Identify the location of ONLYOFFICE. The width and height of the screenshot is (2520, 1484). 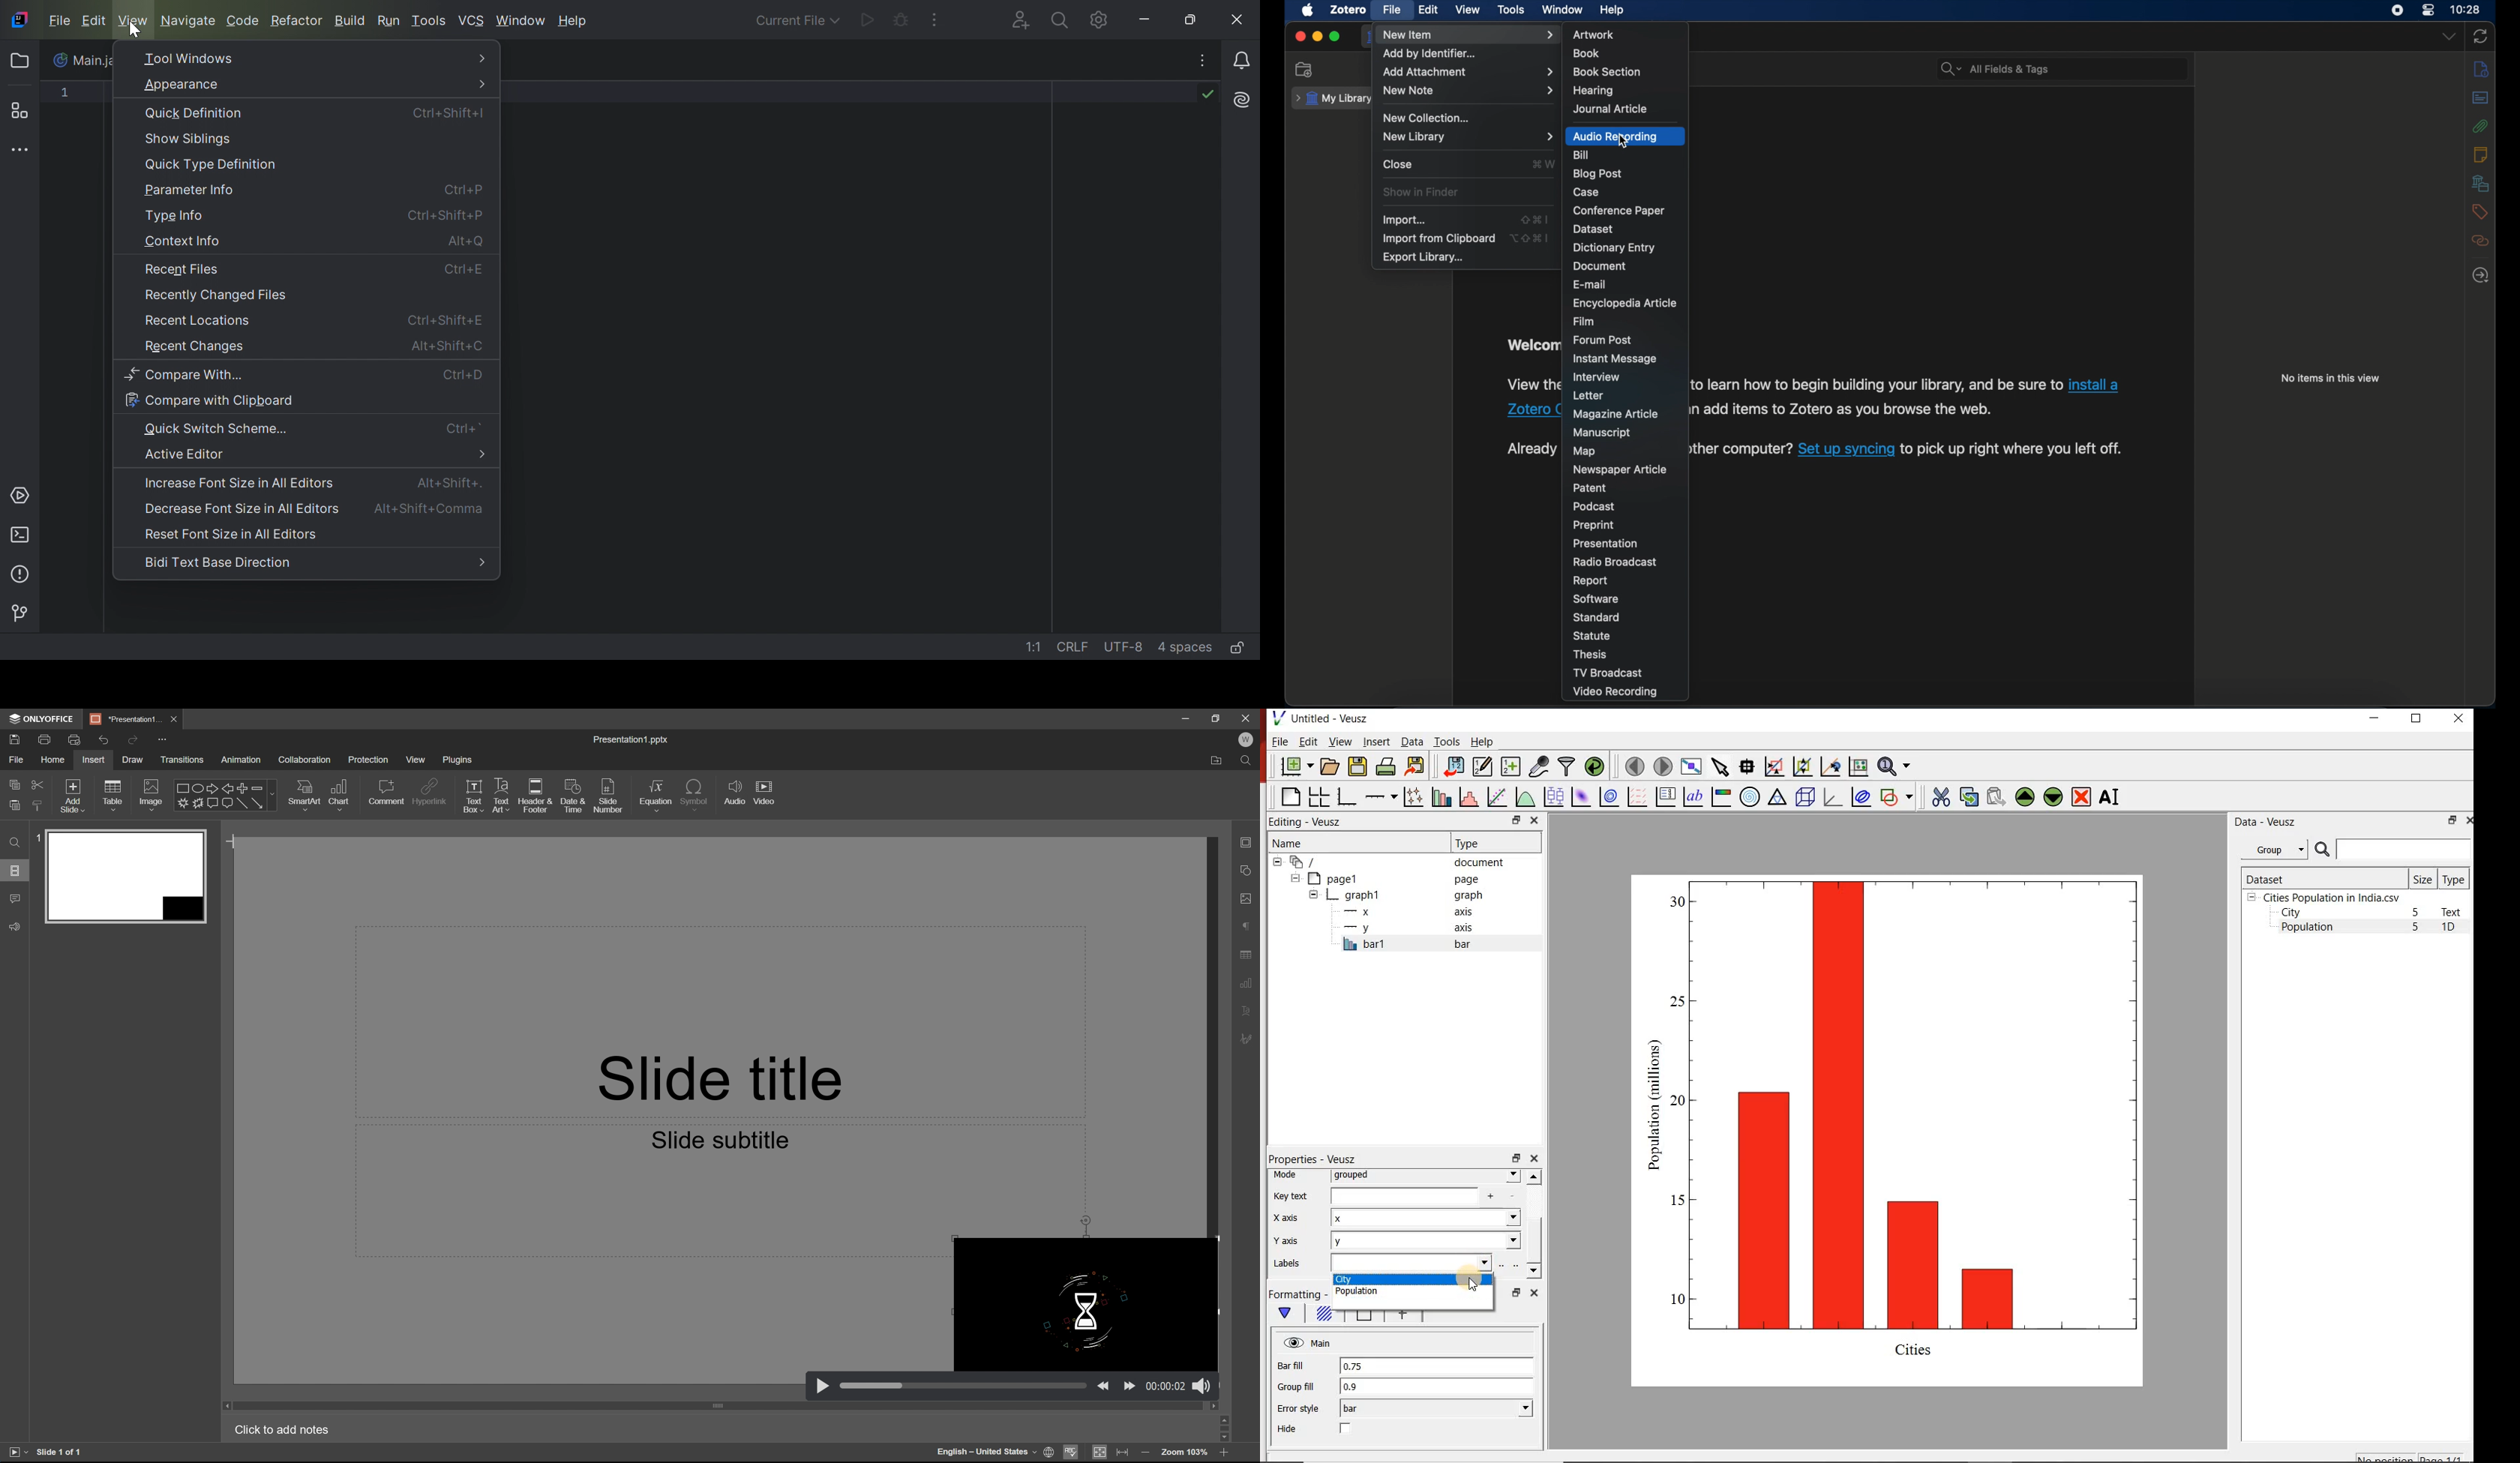
(43, 720).